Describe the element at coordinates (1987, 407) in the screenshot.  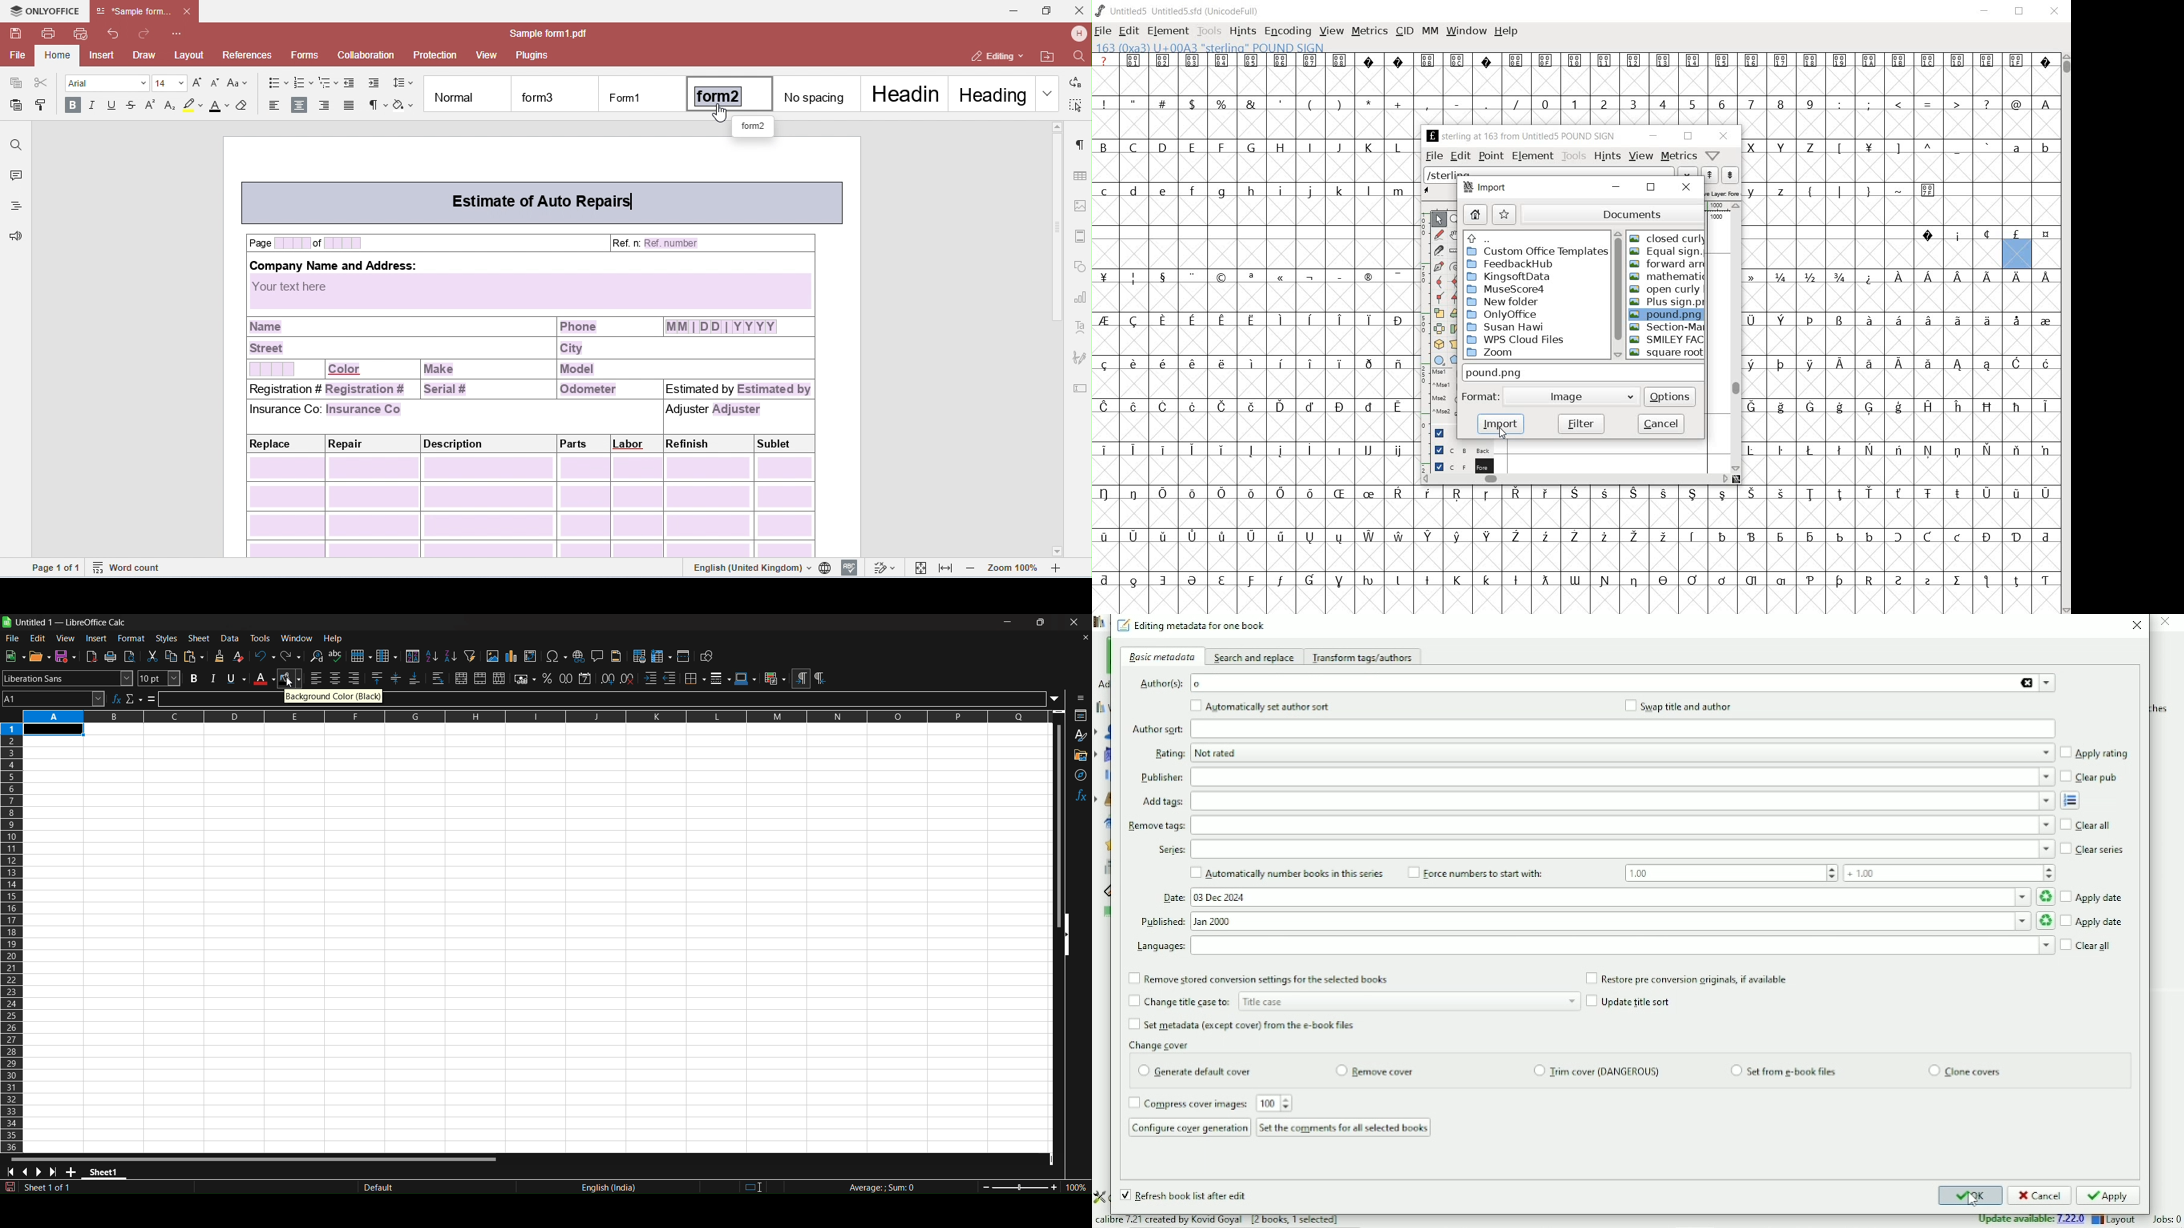
I see `Symbol` at that location.